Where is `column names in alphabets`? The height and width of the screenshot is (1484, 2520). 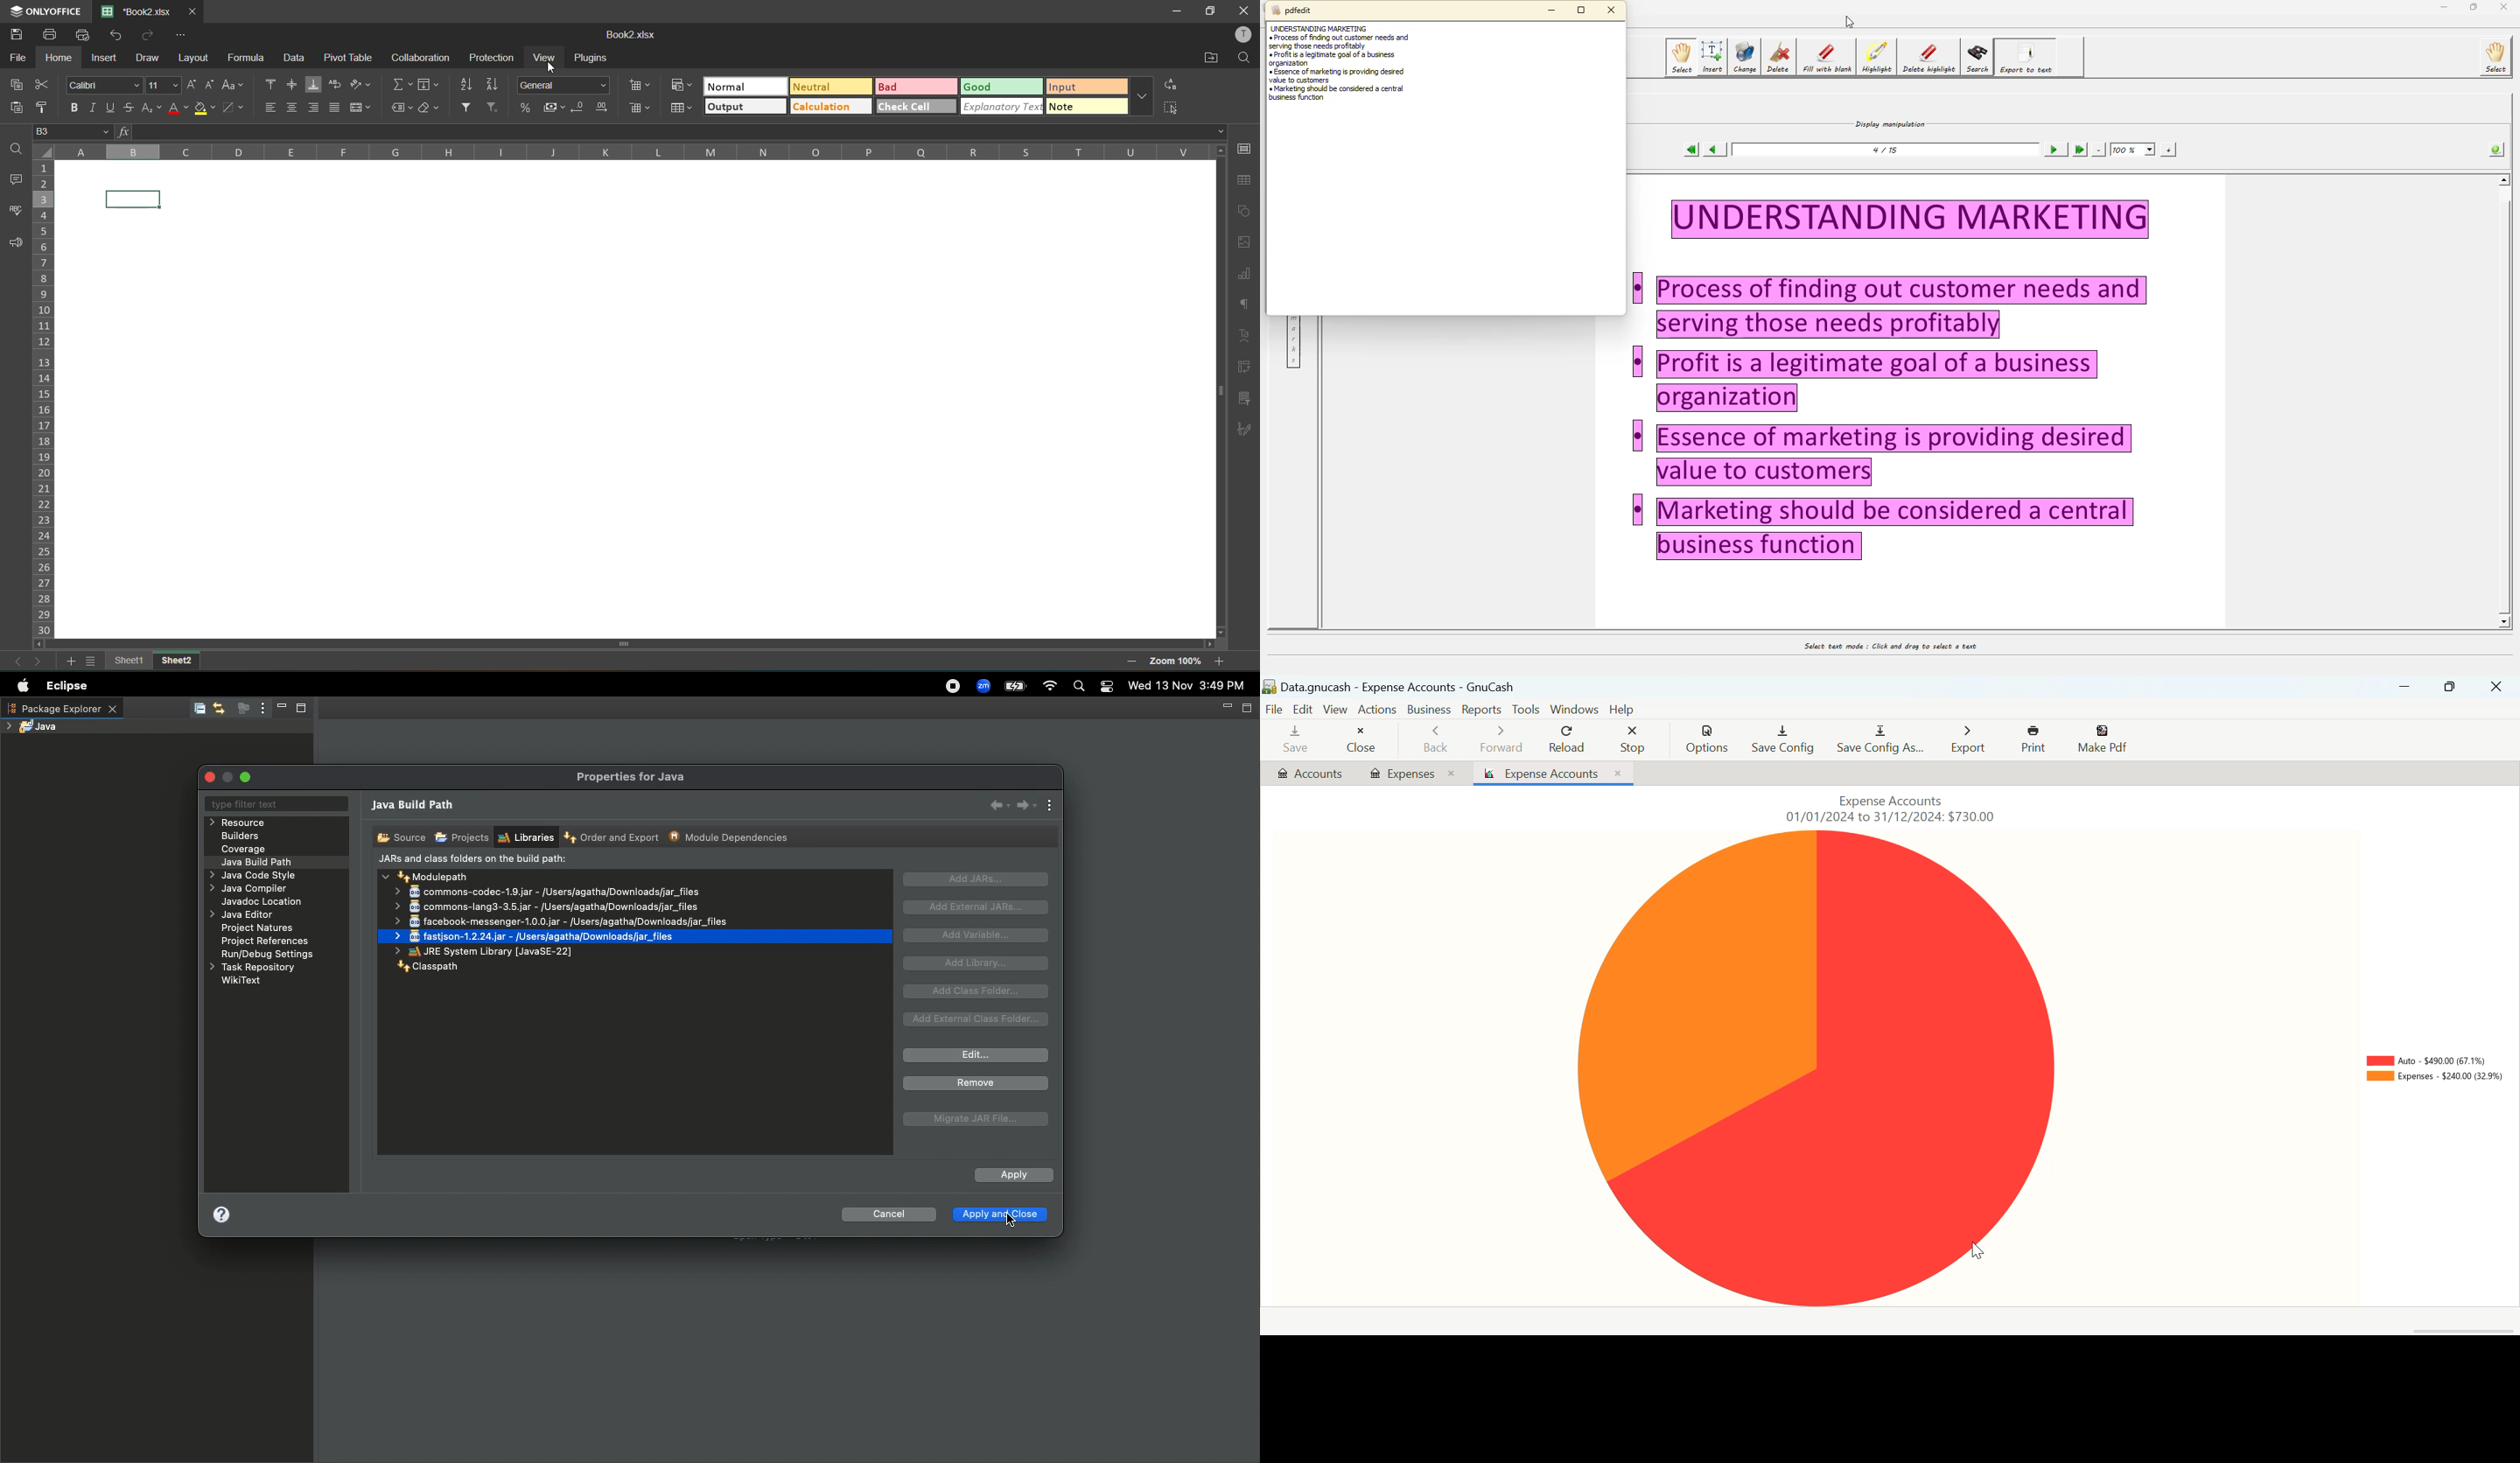 column names in alphabets is located at coordinates (631, 152).